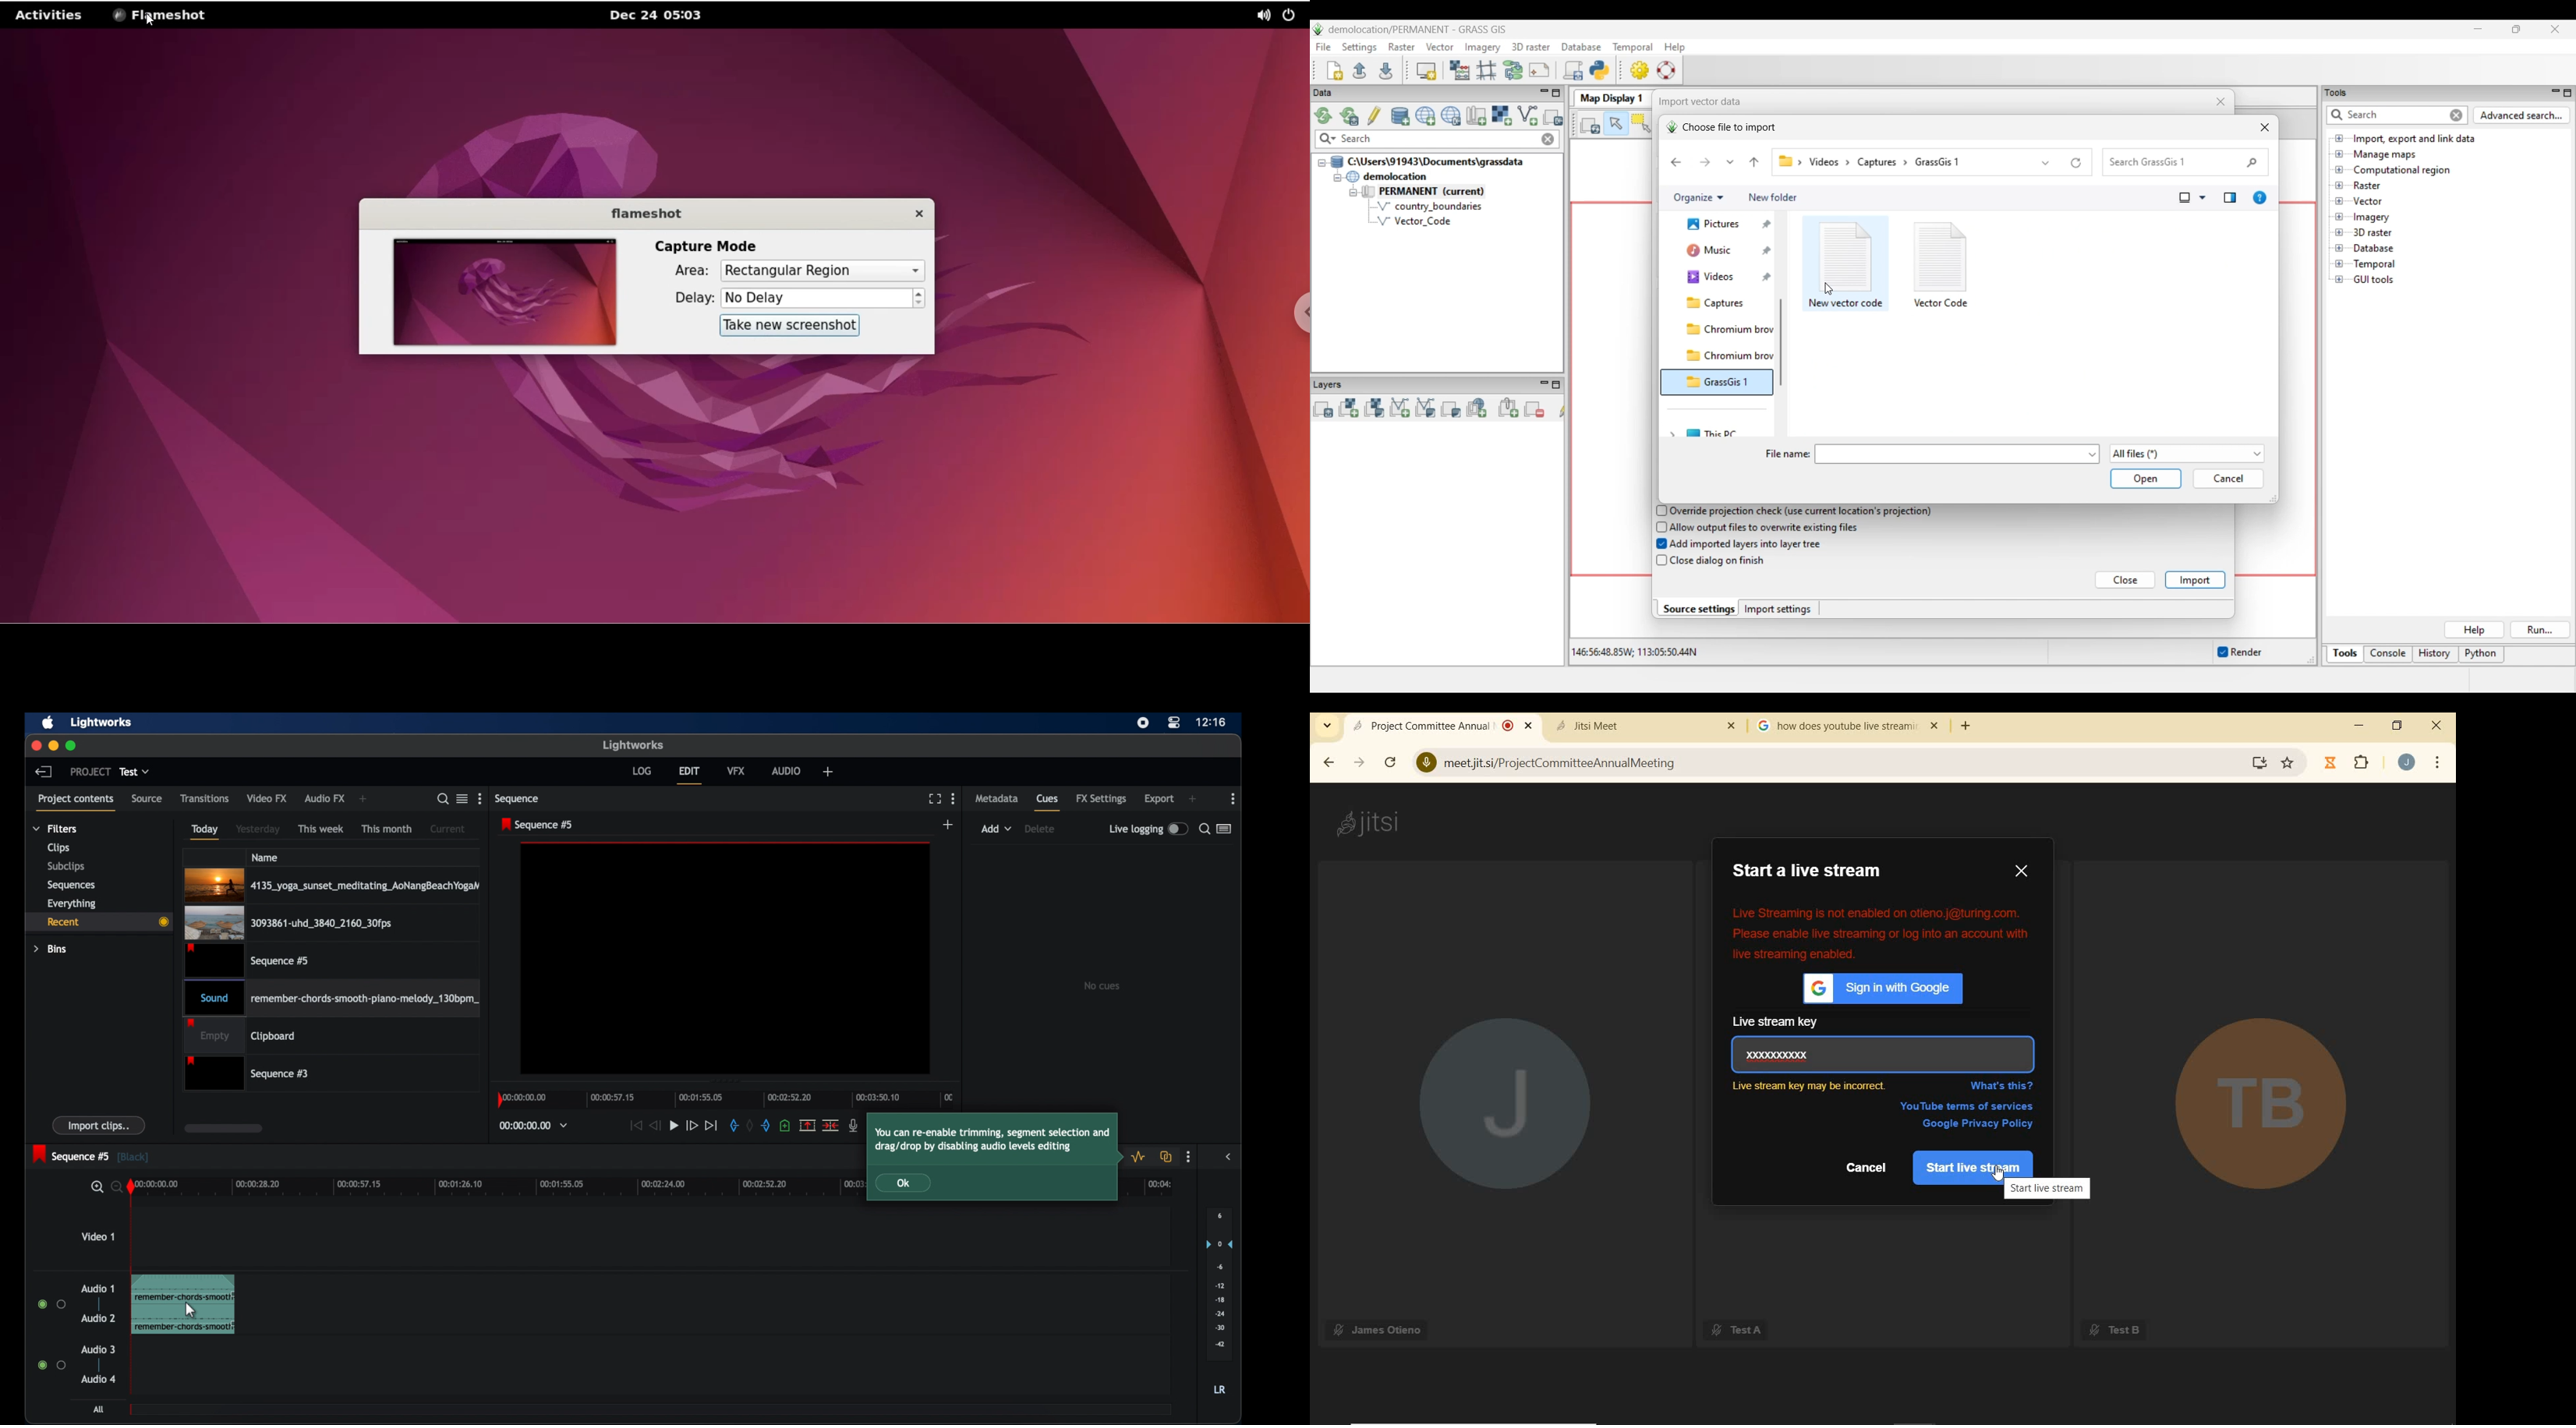 The width and height of the screenshot is (2576, 1428). What do you see at coordinates (205, 798) in the screenshot?
I see `transitions` at bounding box center [205, 798].